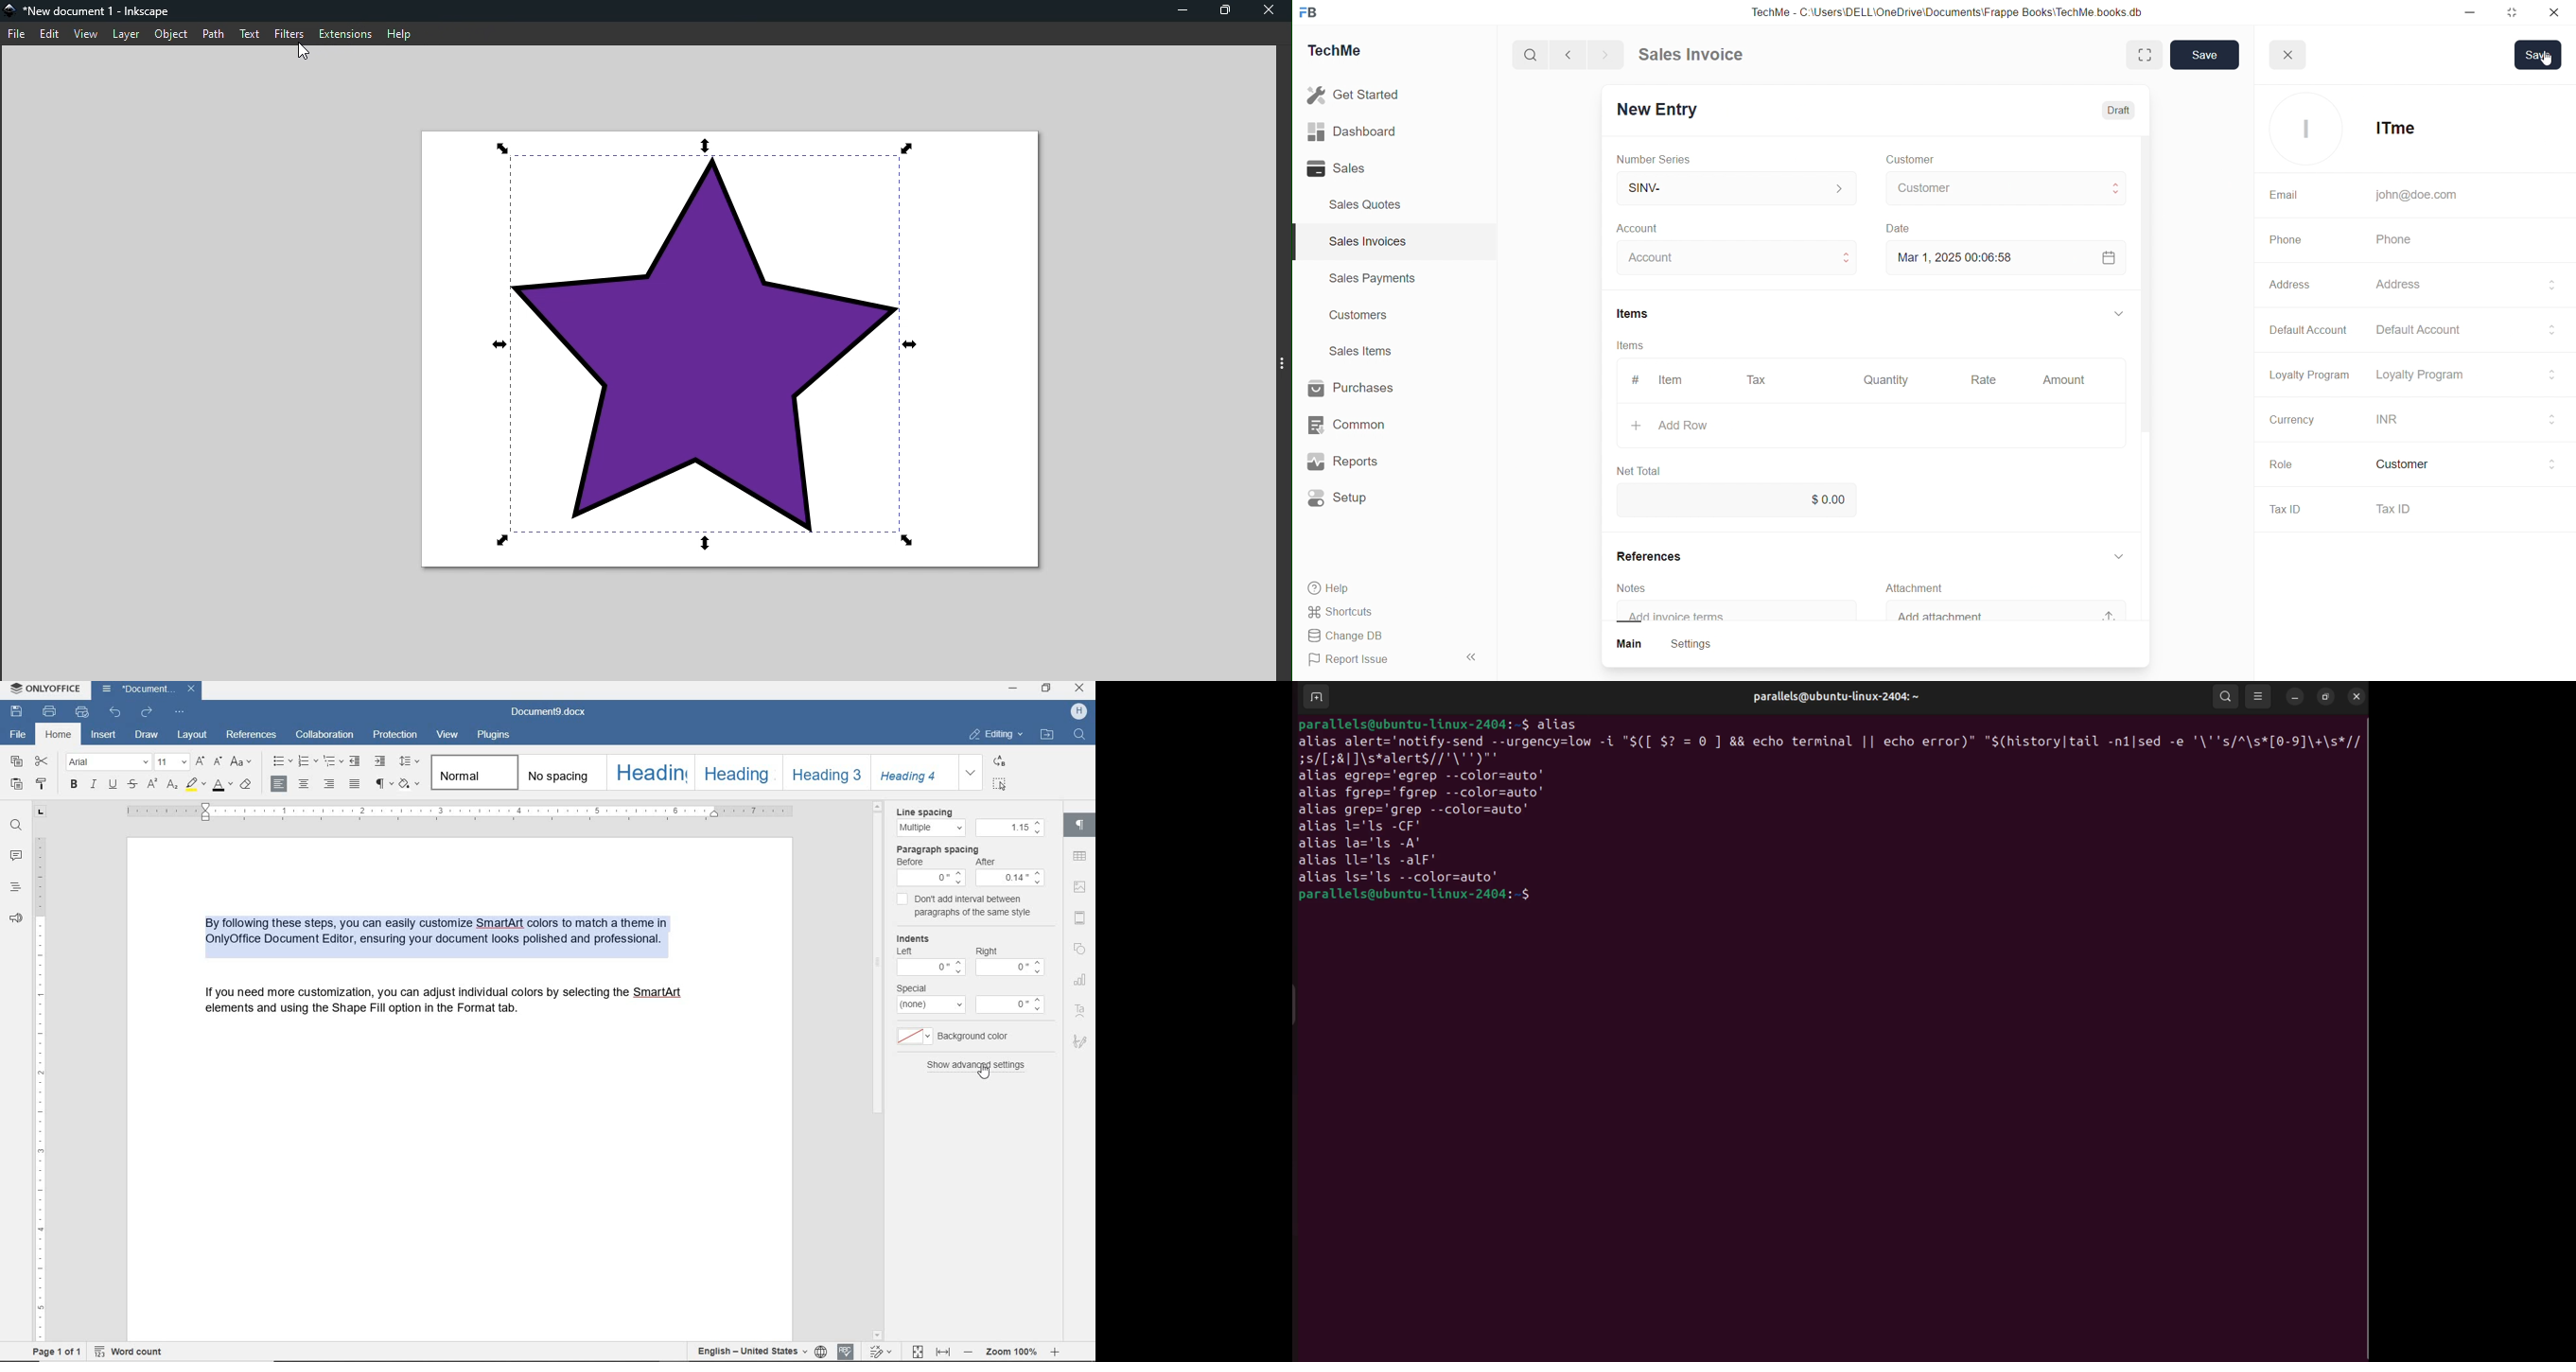 The width and height of the screenshot is (2576, 1372). I want to click on TechMe - C-\Users\DELL\OneDrive\Documents\Frappe Books'TechMe books db, so click(1961, 10).